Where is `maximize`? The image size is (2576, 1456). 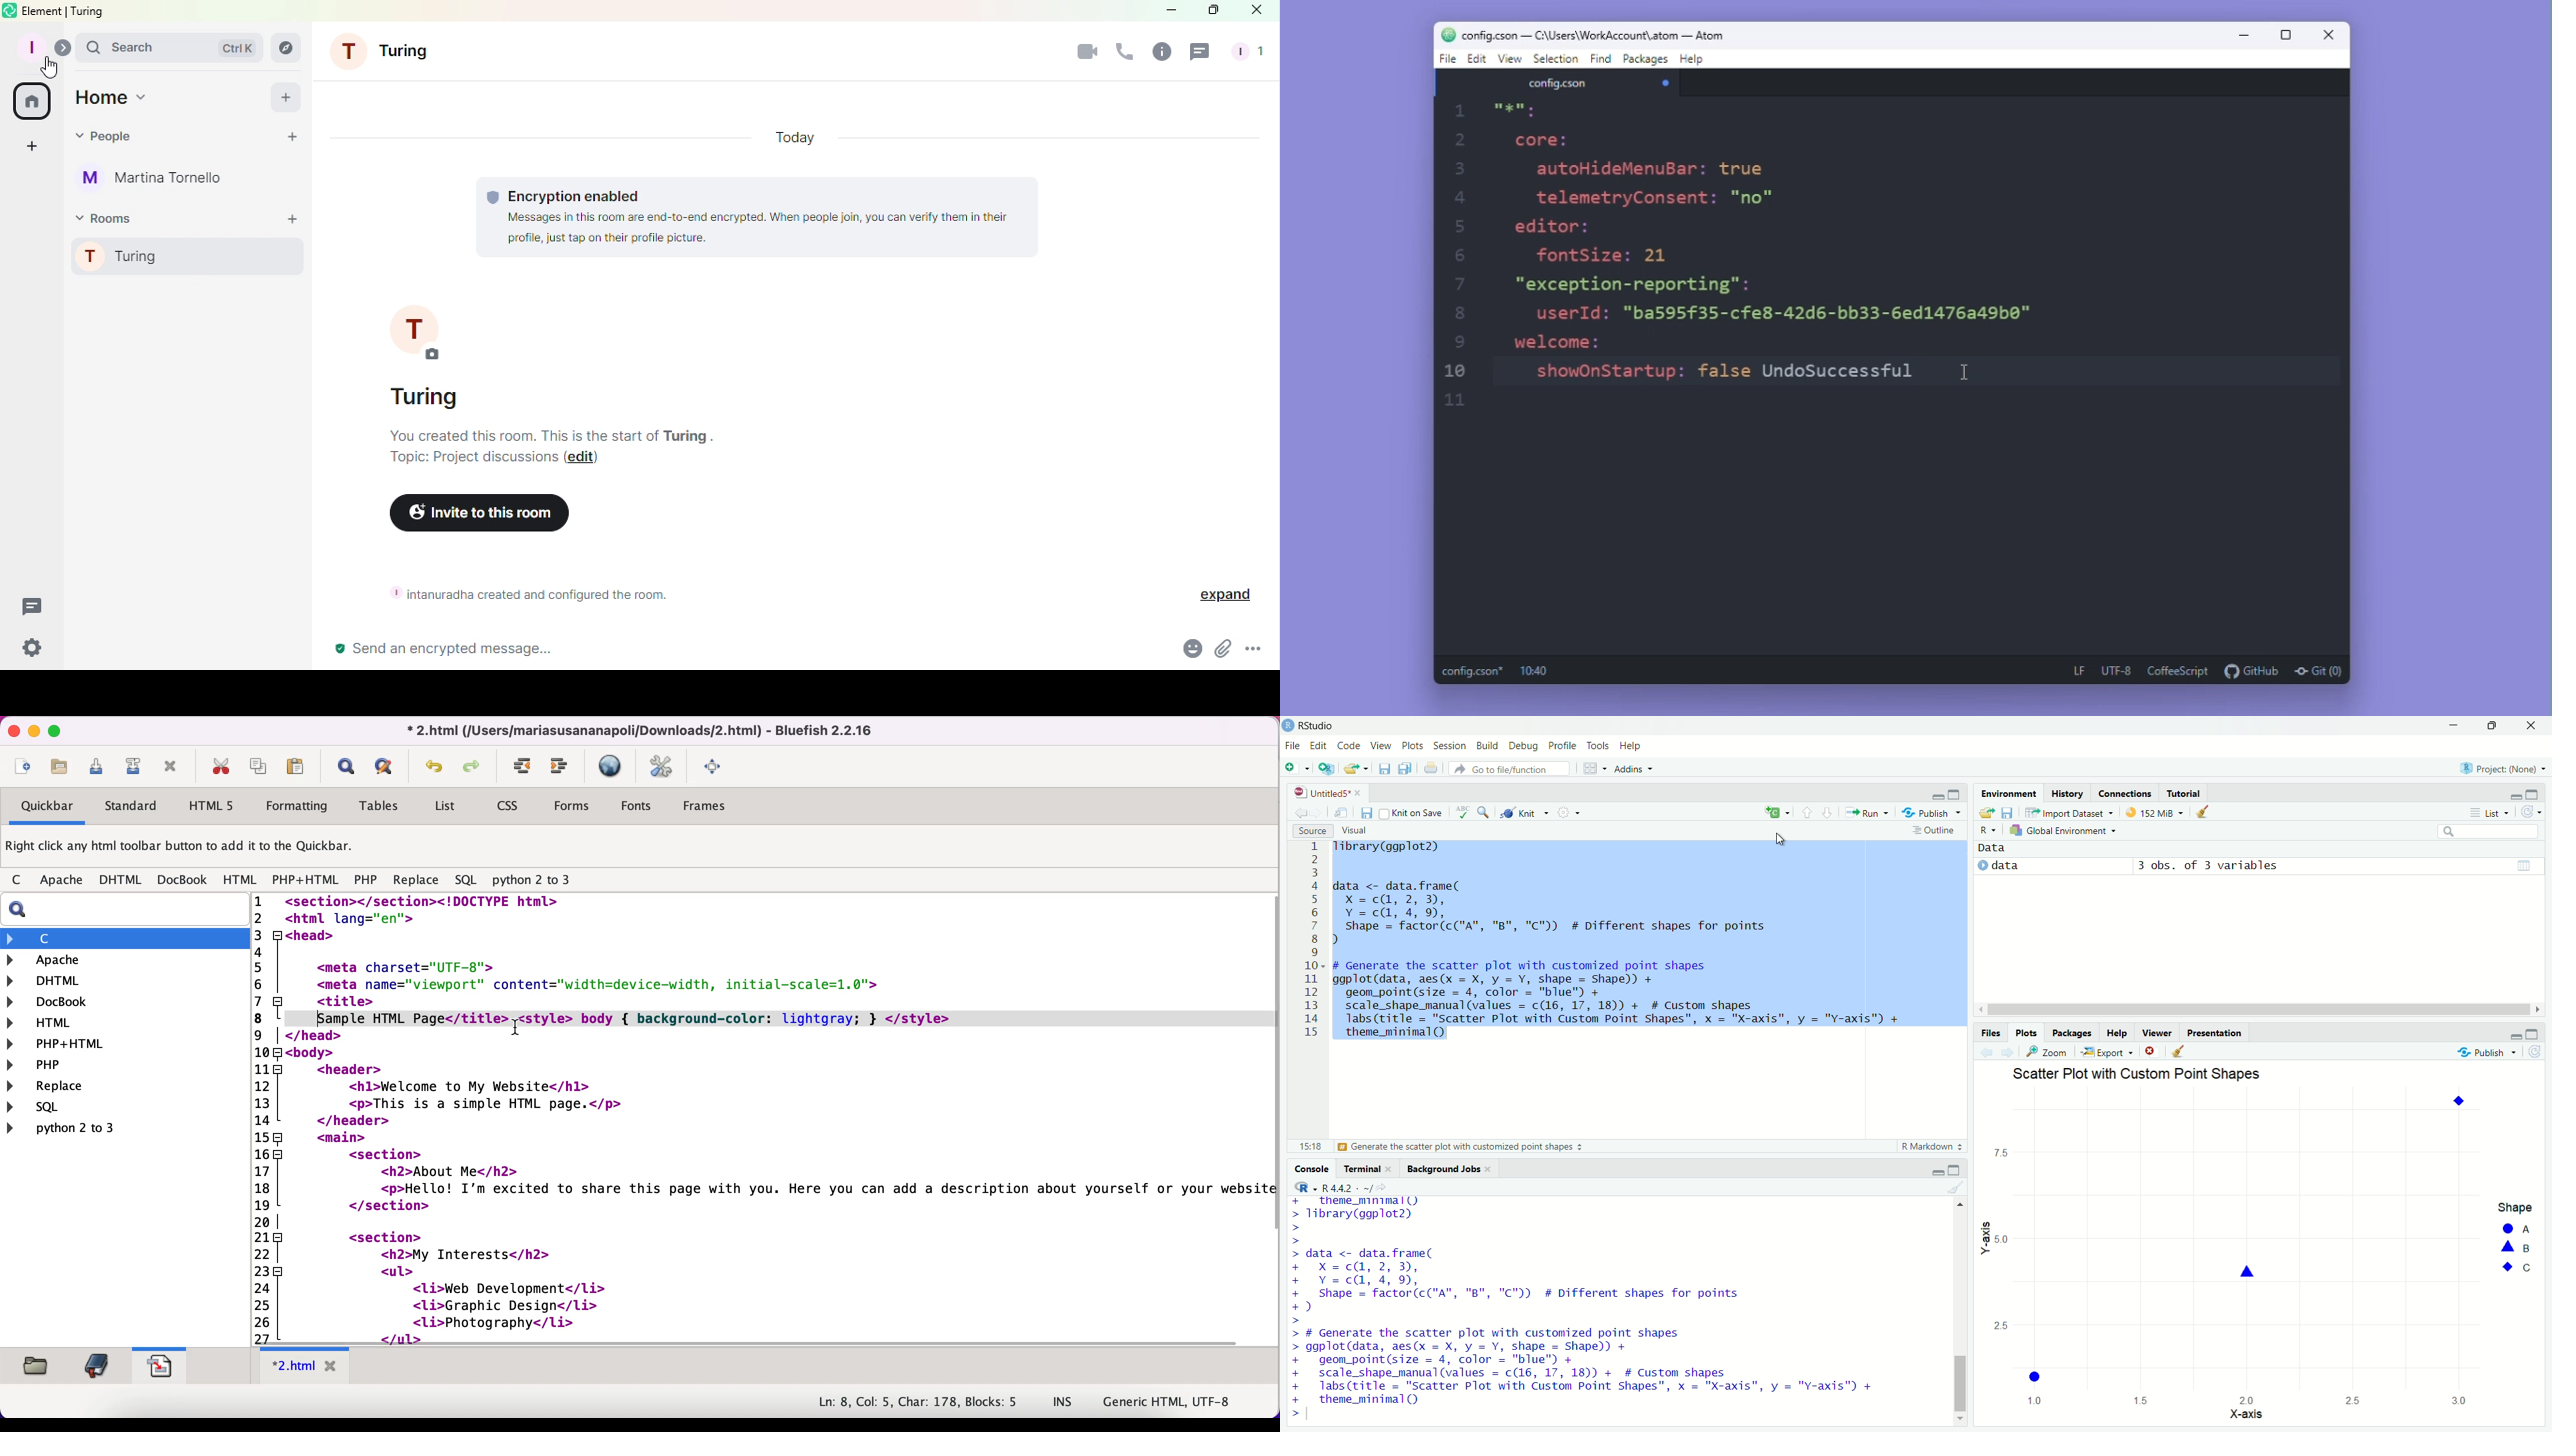
maximize is located at coordinates (2533, 1034).